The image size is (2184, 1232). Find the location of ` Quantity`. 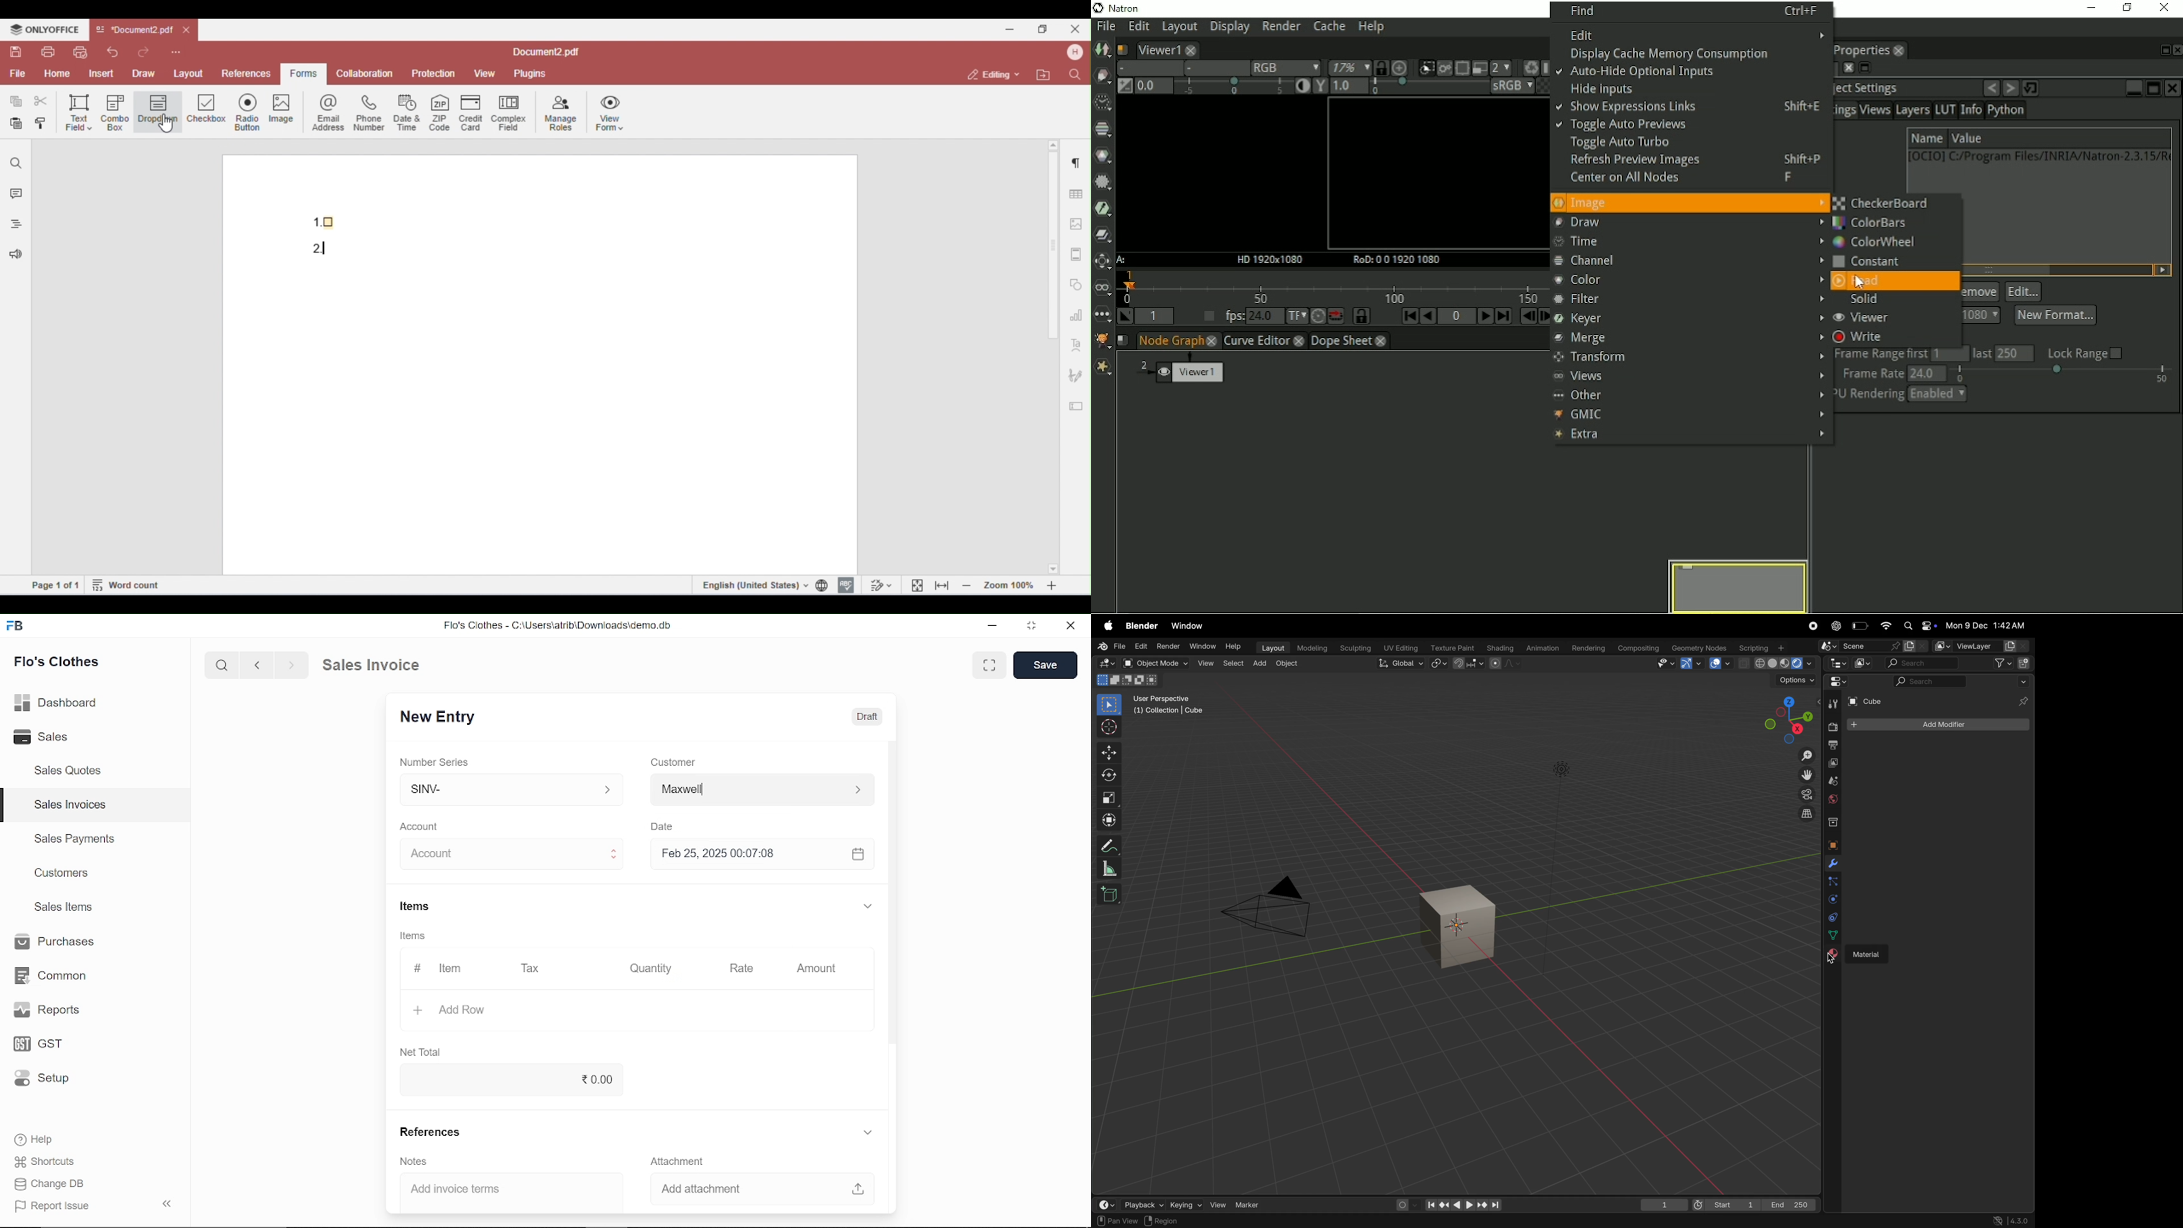

 Quantity is located at coordinates (648, 969).